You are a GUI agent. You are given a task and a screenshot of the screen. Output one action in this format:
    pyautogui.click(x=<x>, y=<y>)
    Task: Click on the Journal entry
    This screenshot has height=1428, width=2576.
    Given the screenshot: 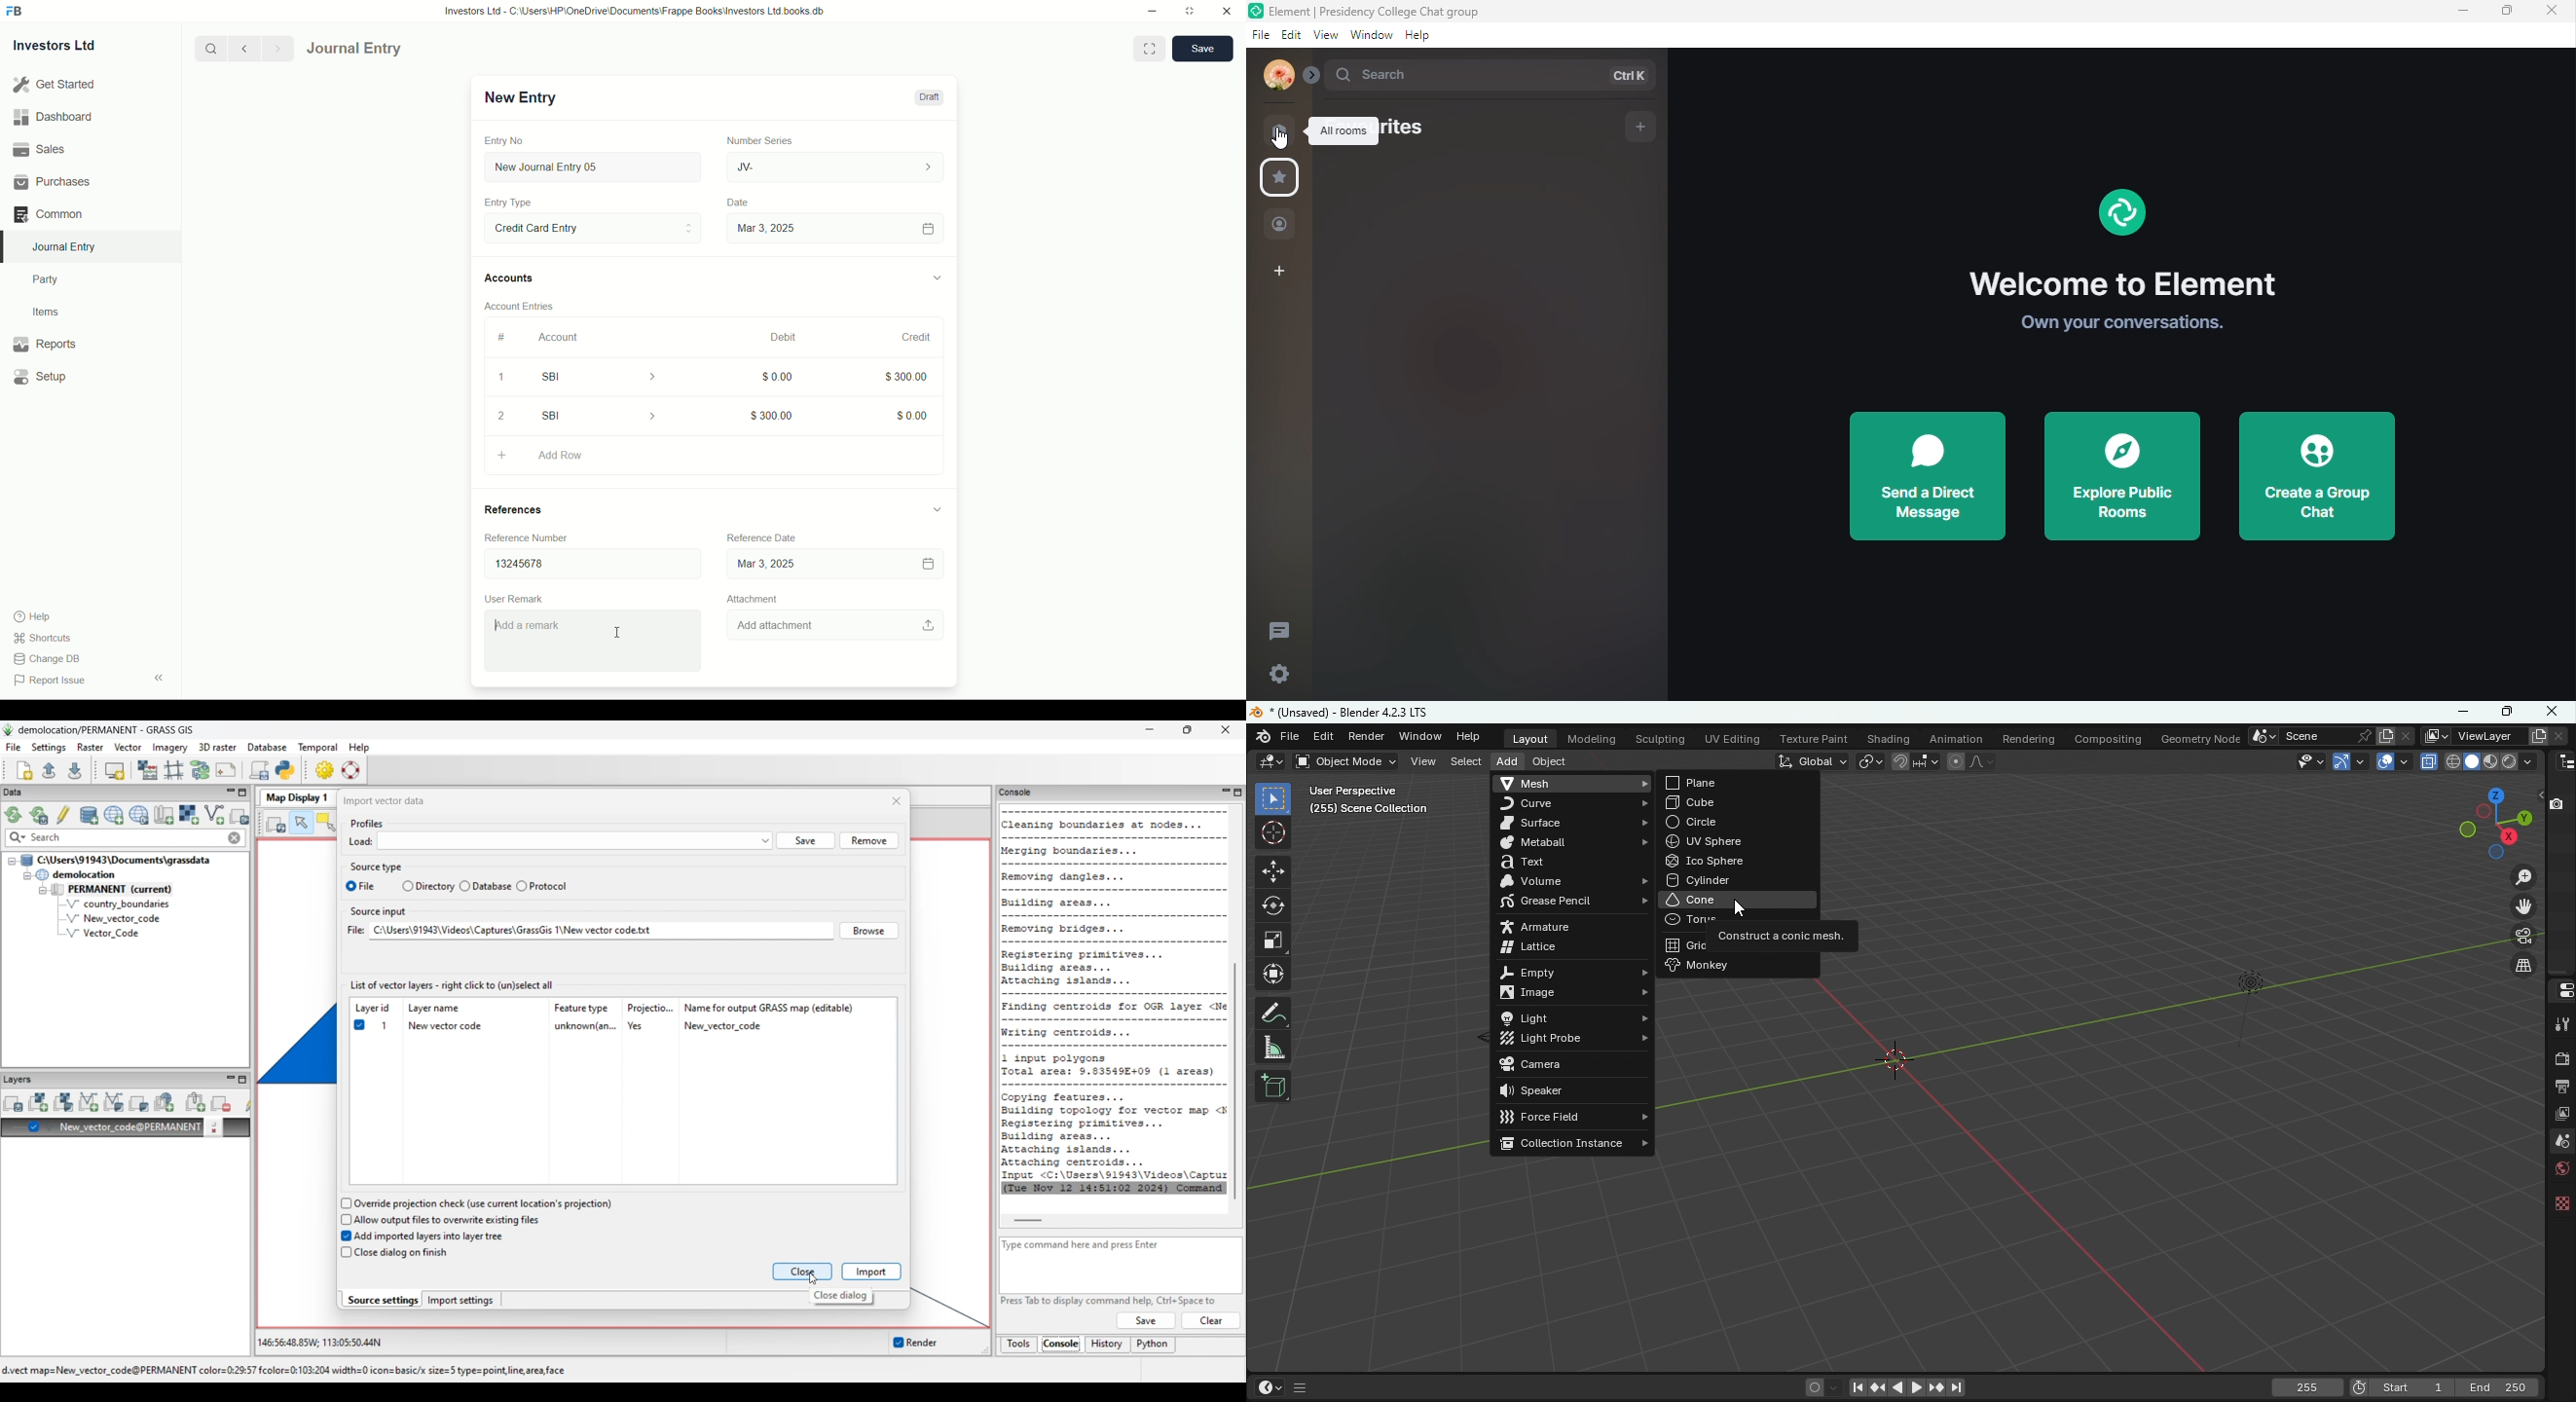 What is the action you would take?
    pyautogui.click(x=391, y=49)
    